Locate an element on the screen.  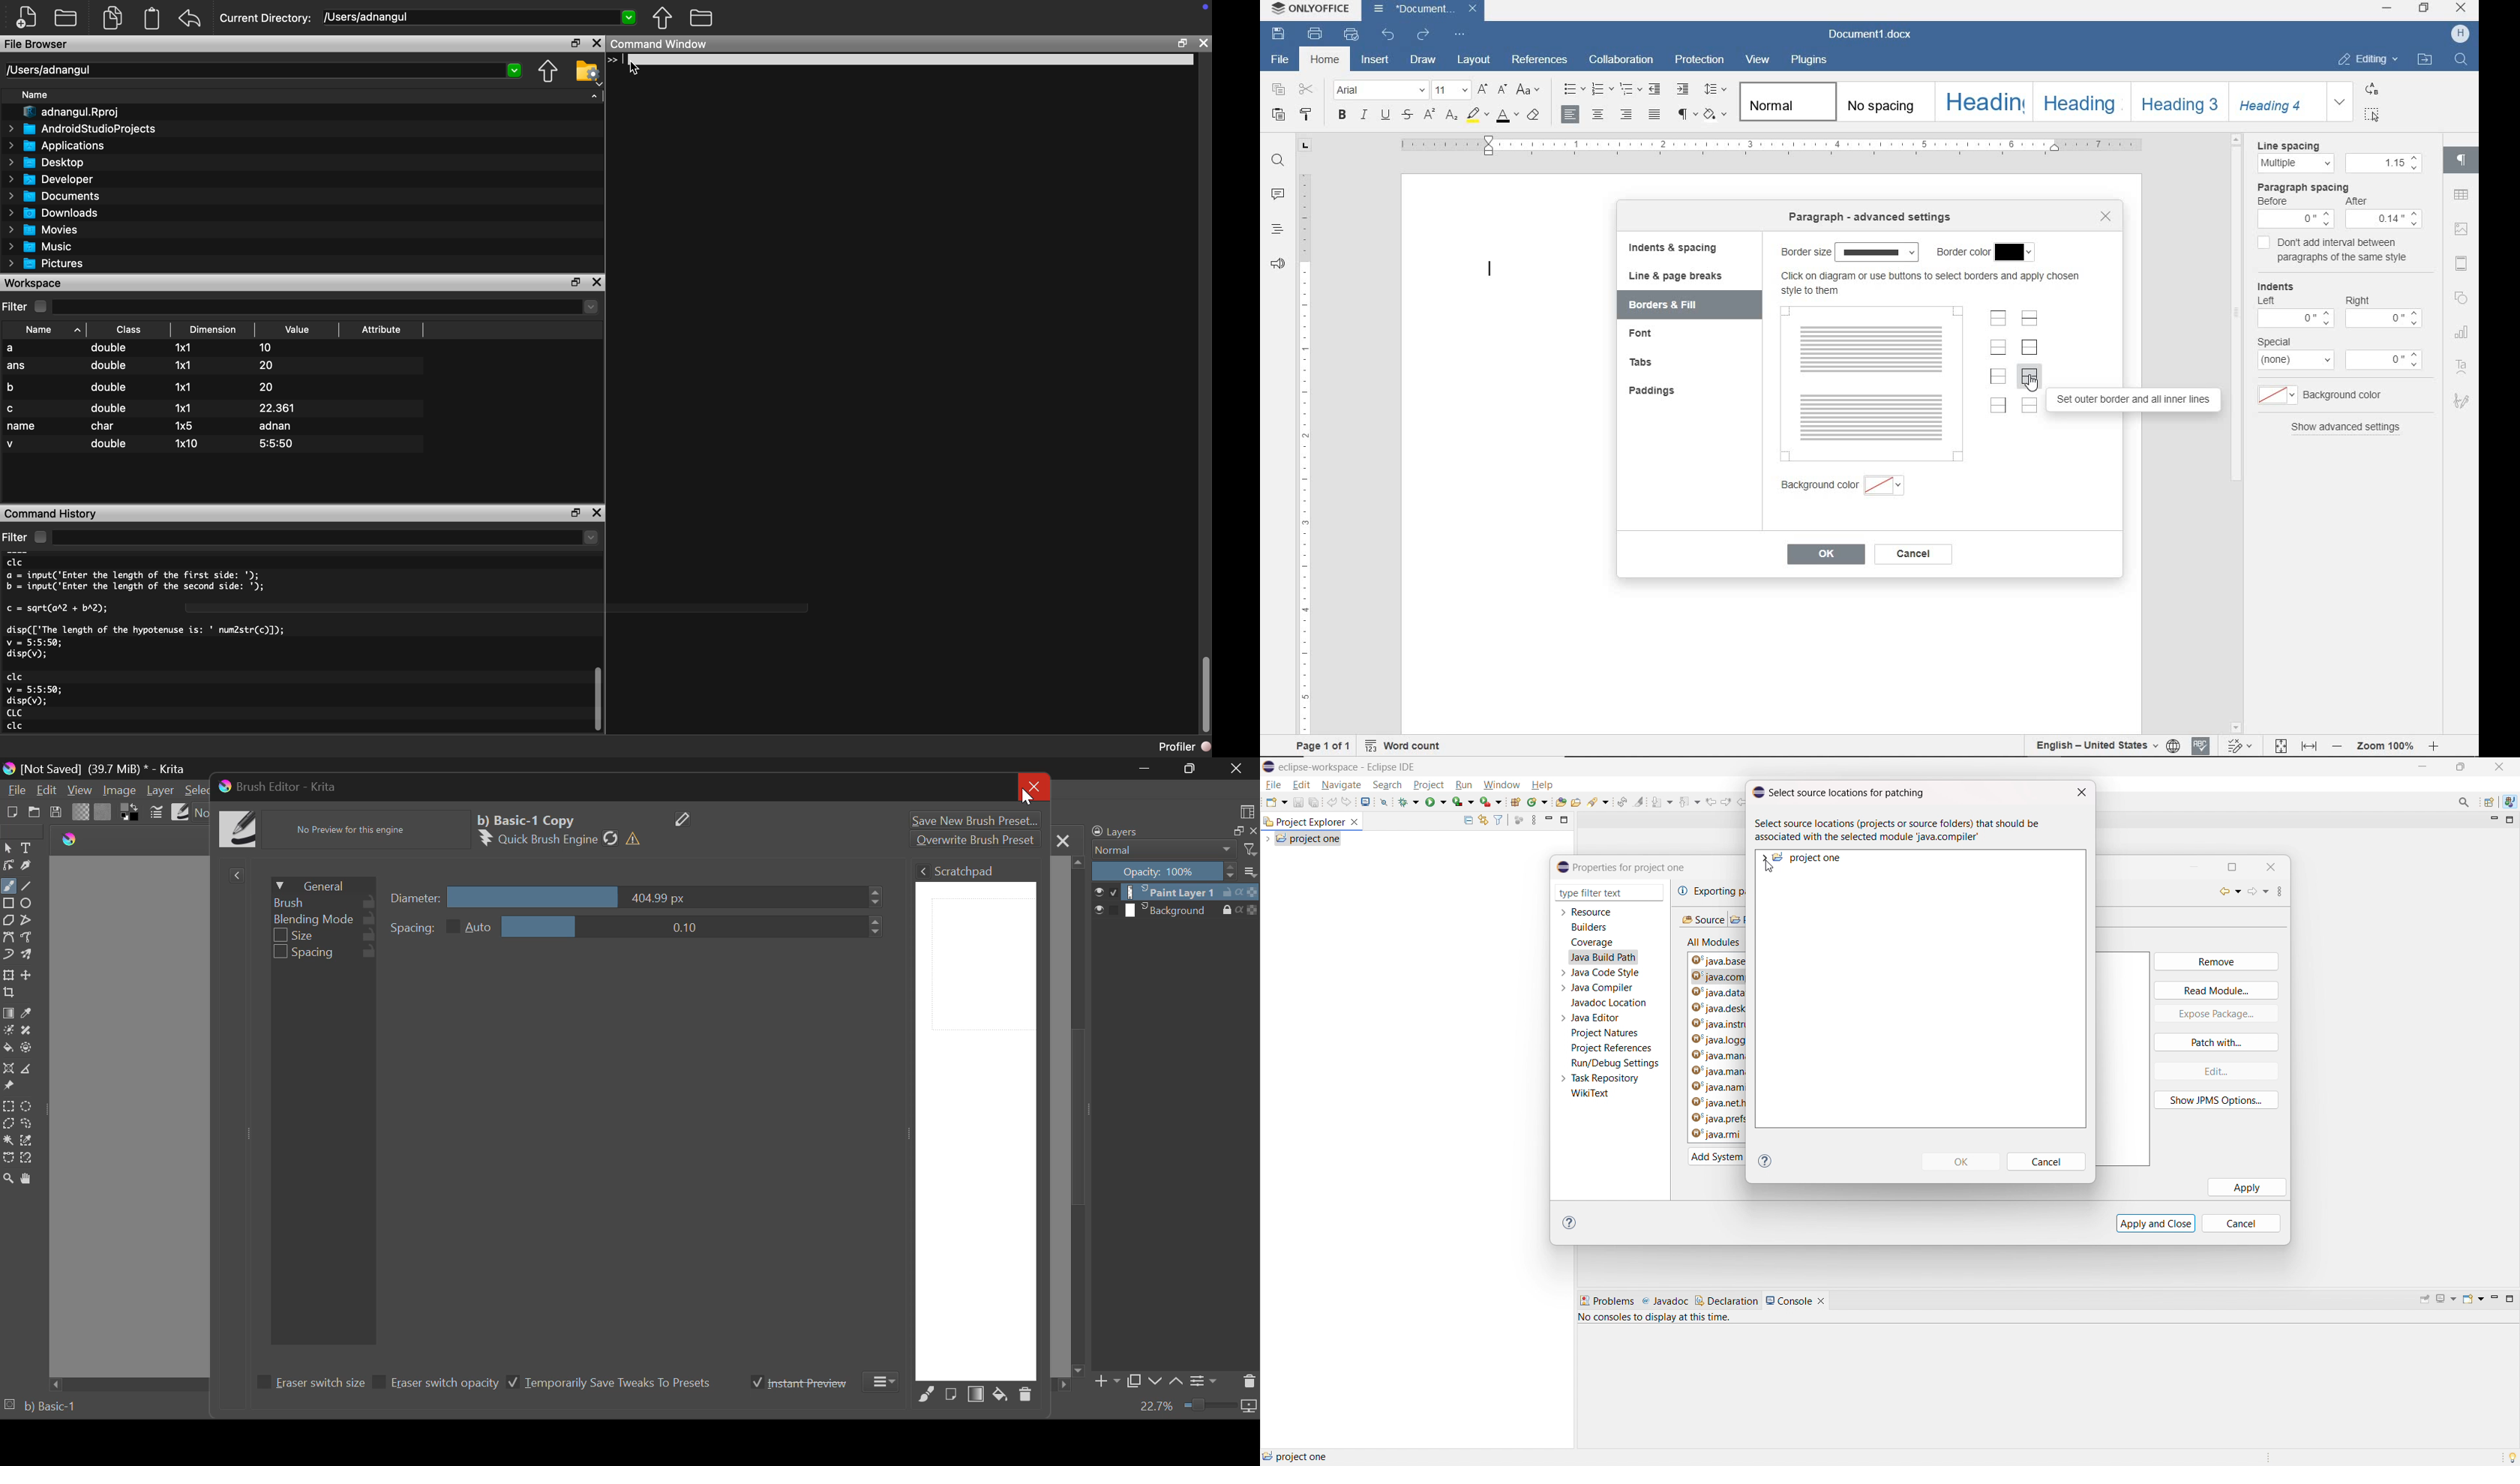
Browse your files is located at coordinates (702, 19).